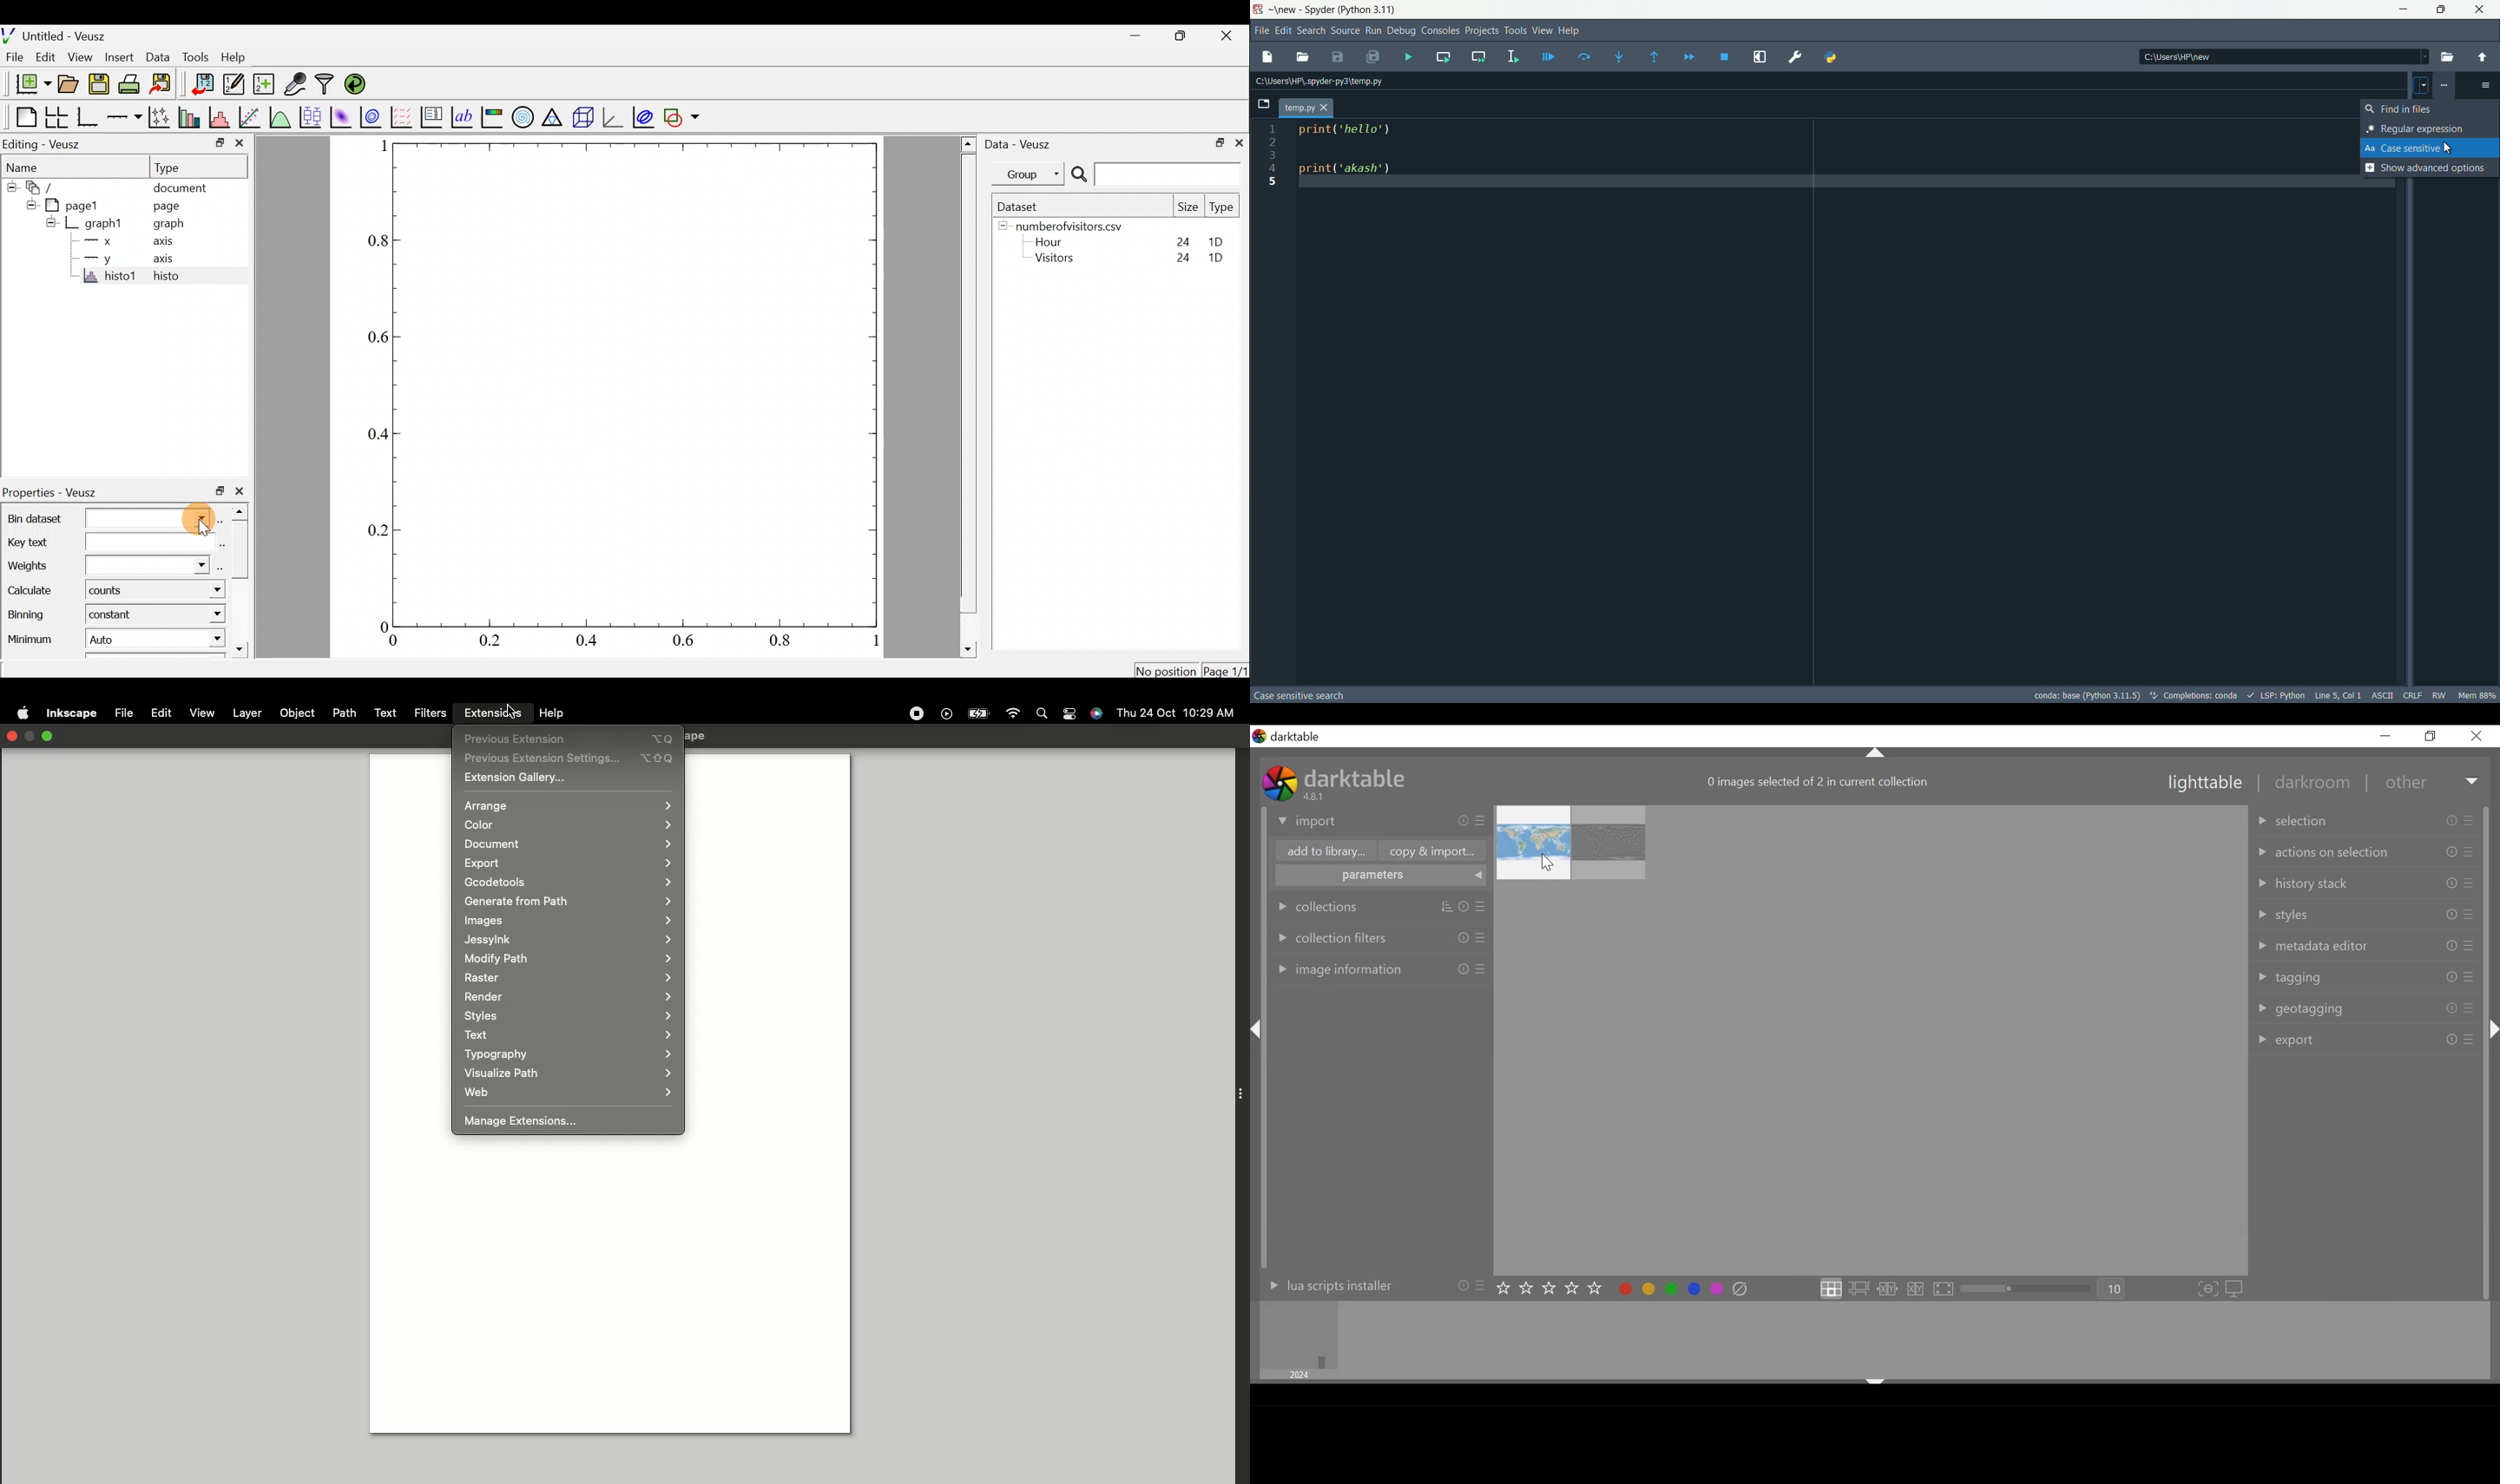 The width and height of the screenshot is (2520, 1484). I want to click on Regular expressions, so click(2412, 128).